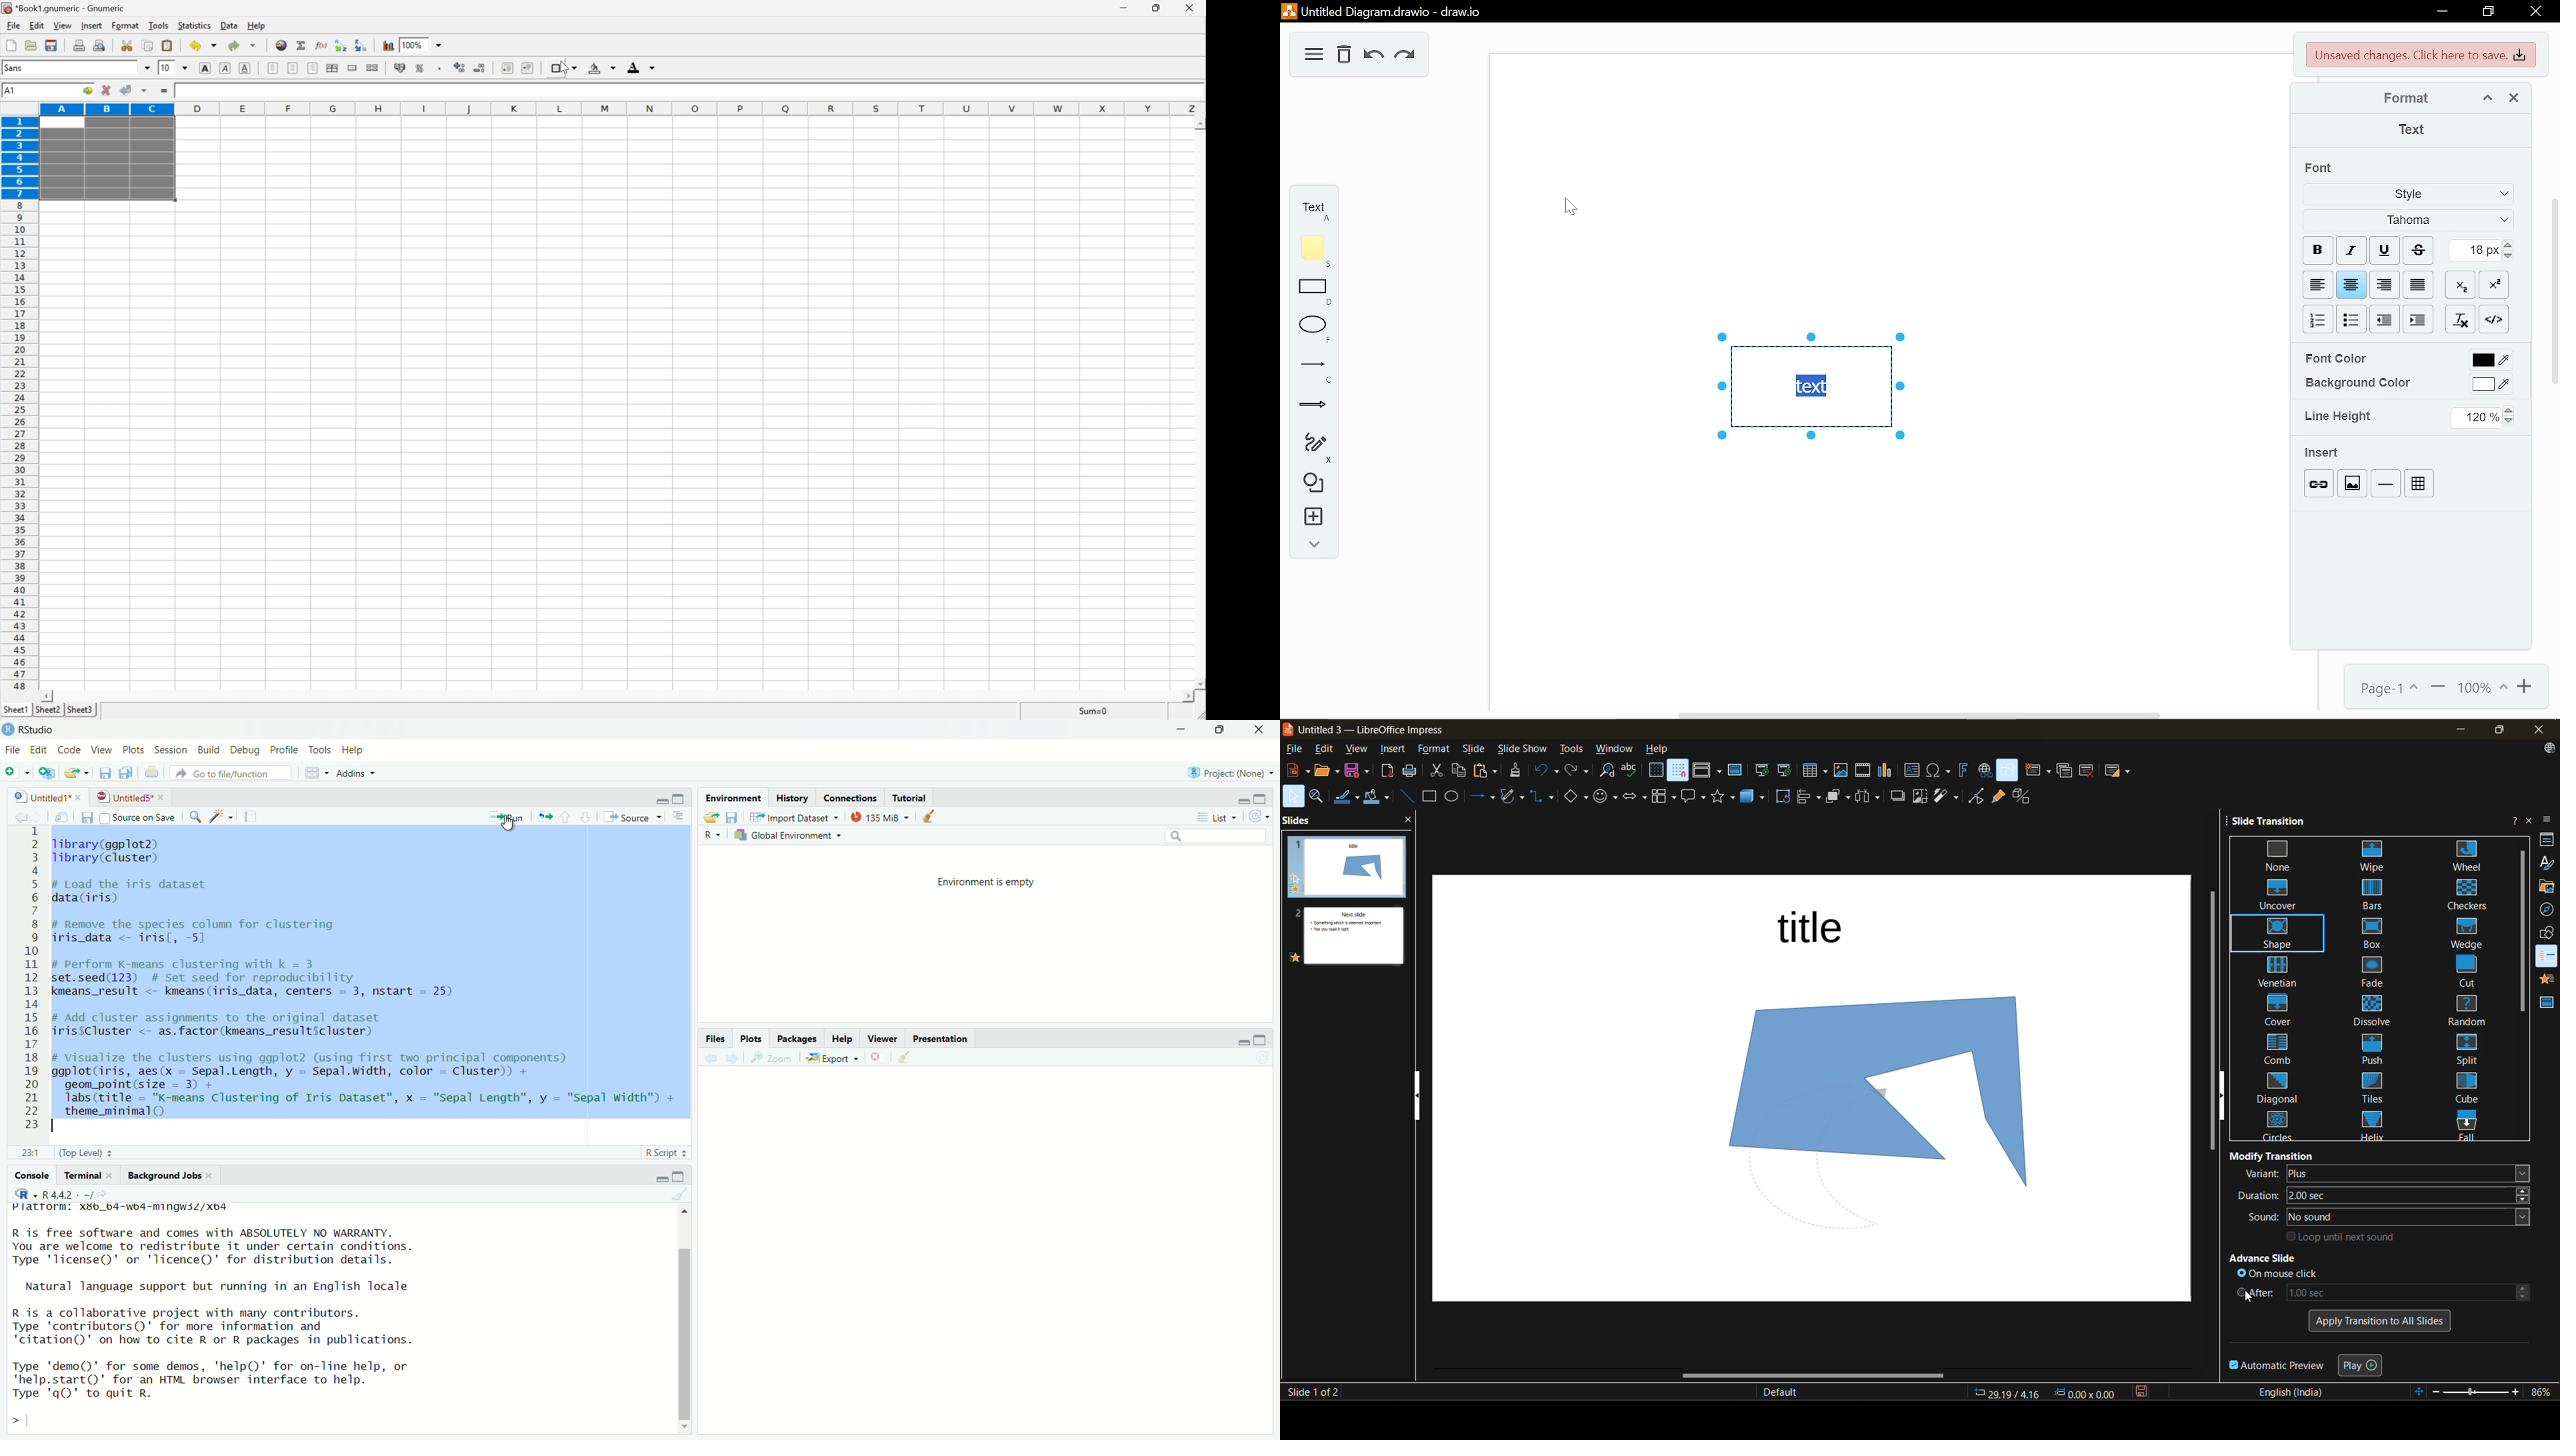  Describe the element at coordinates (355, 773) in the screenshot. I see `addins` at that location.